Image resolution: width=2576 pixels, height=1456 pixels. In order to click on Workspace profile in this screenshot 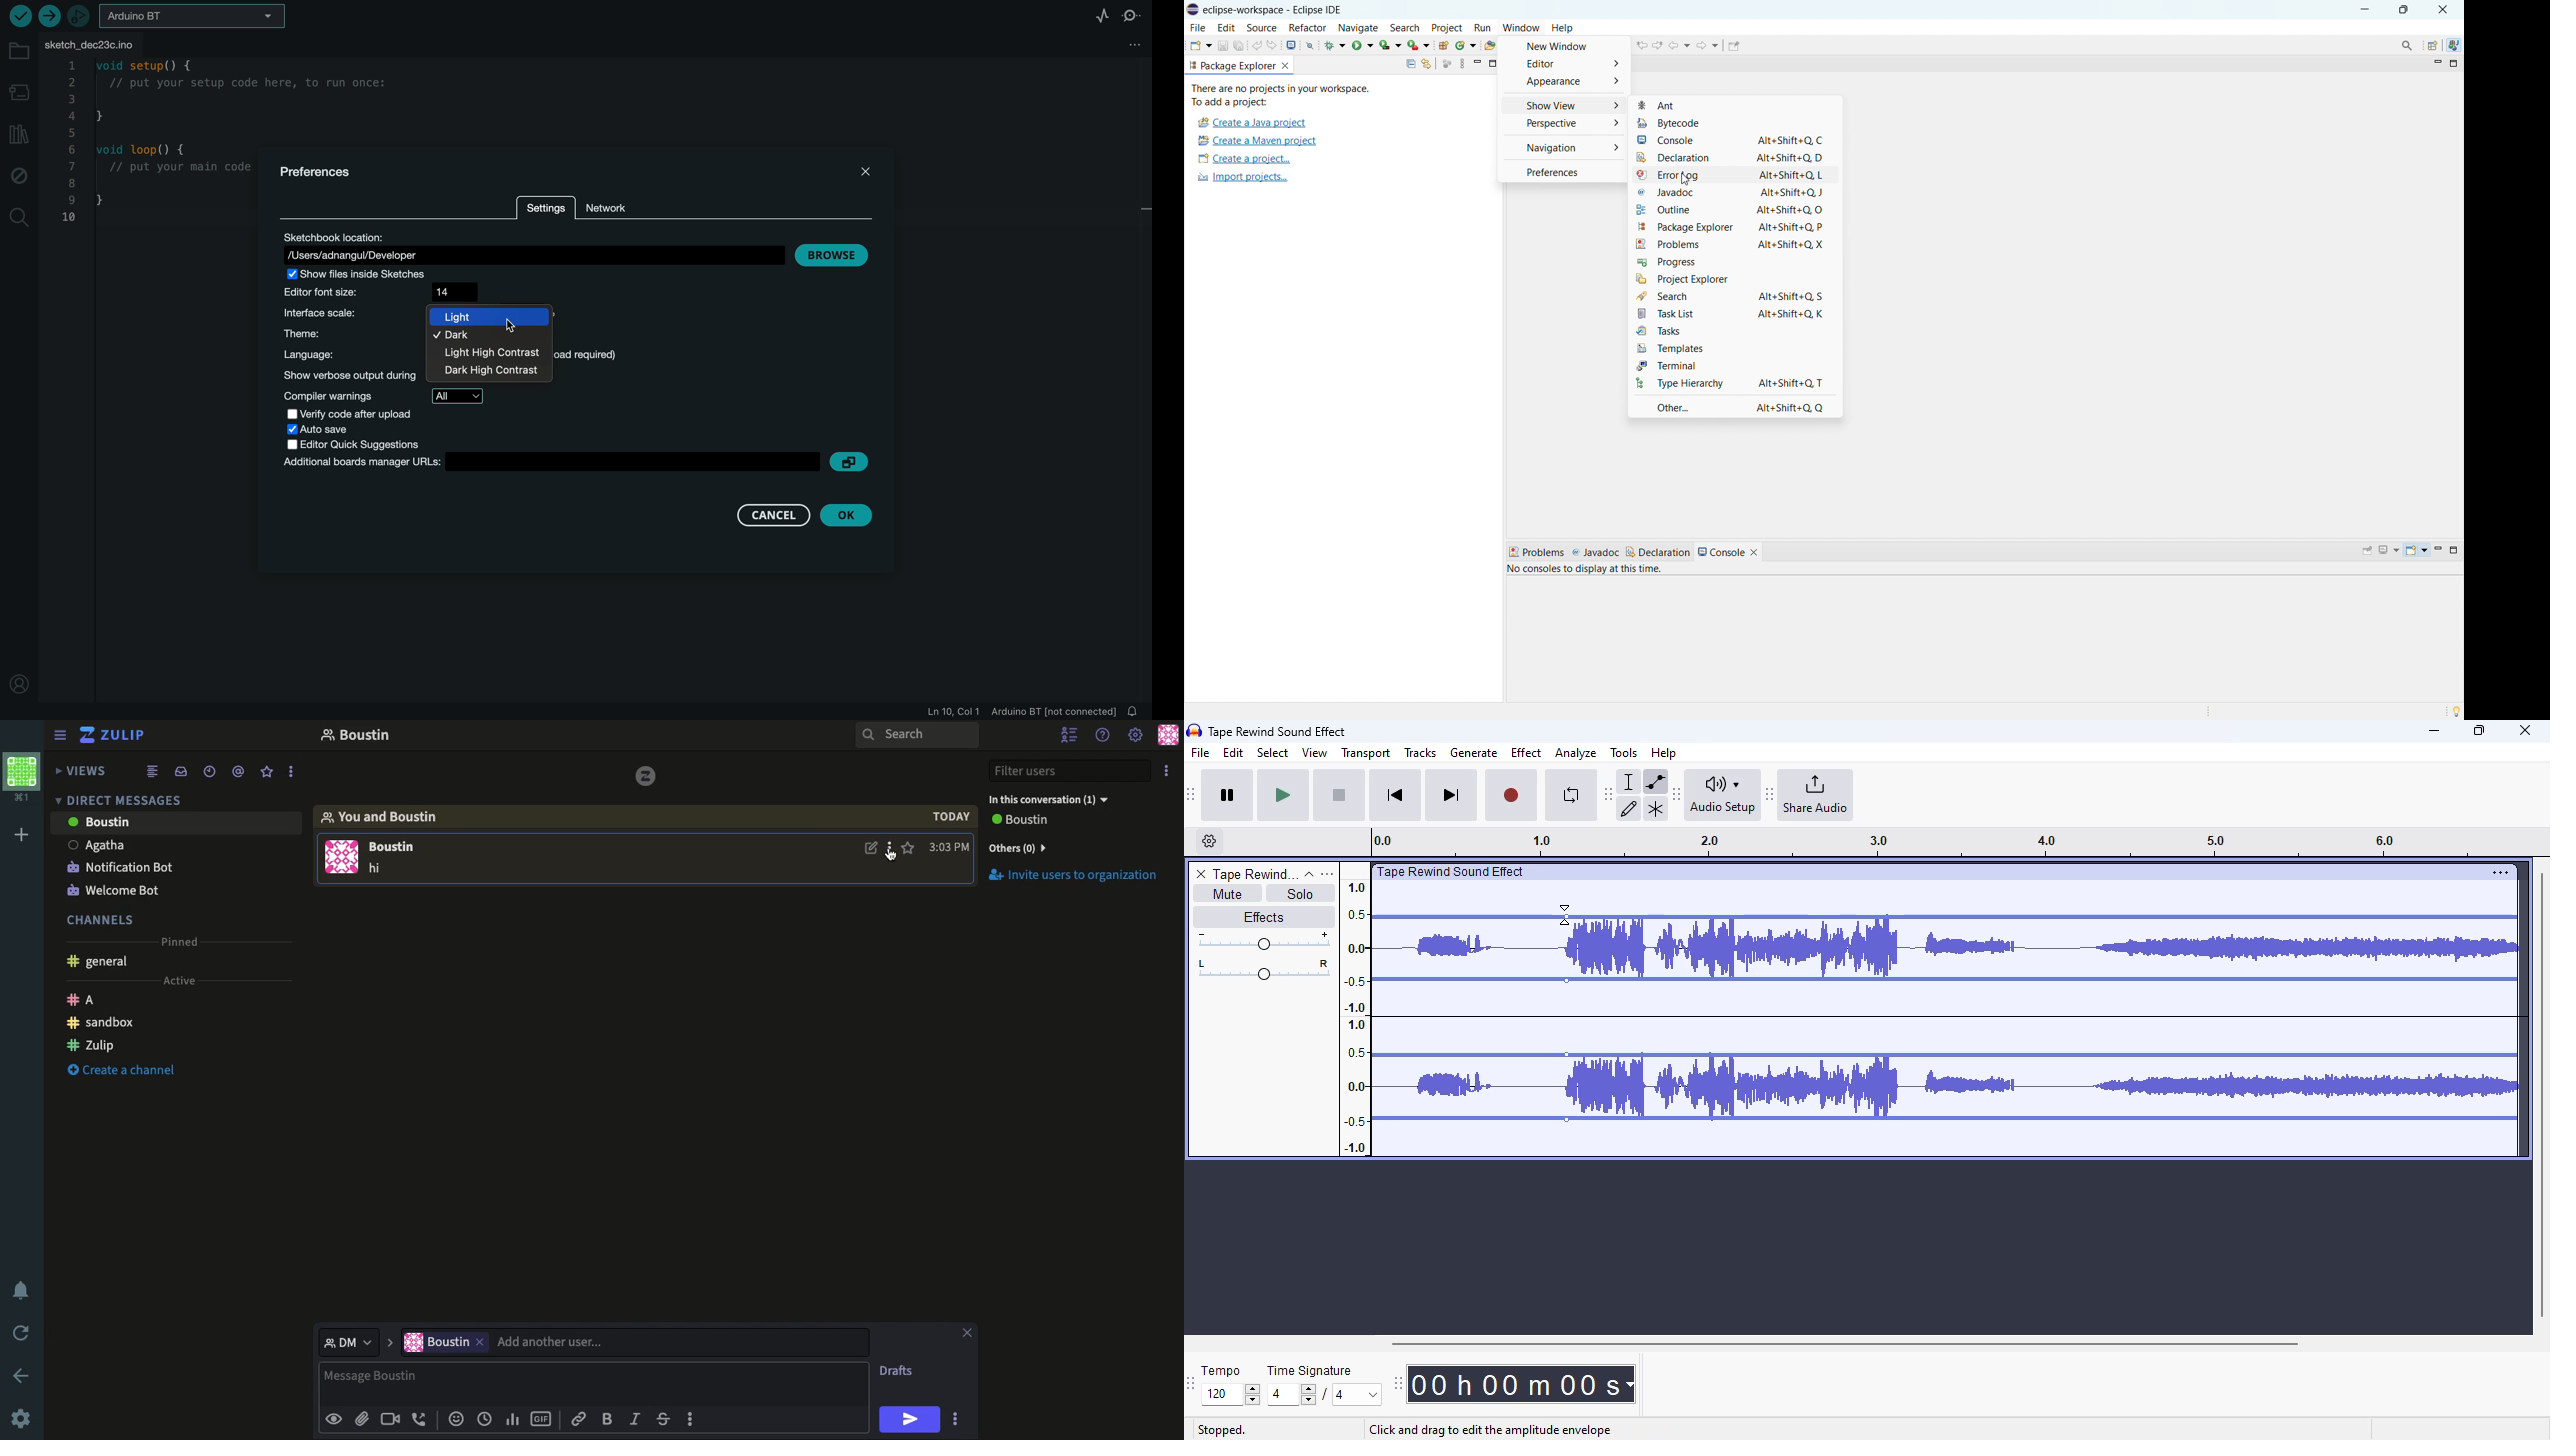, I will do `click(20, 778)`.